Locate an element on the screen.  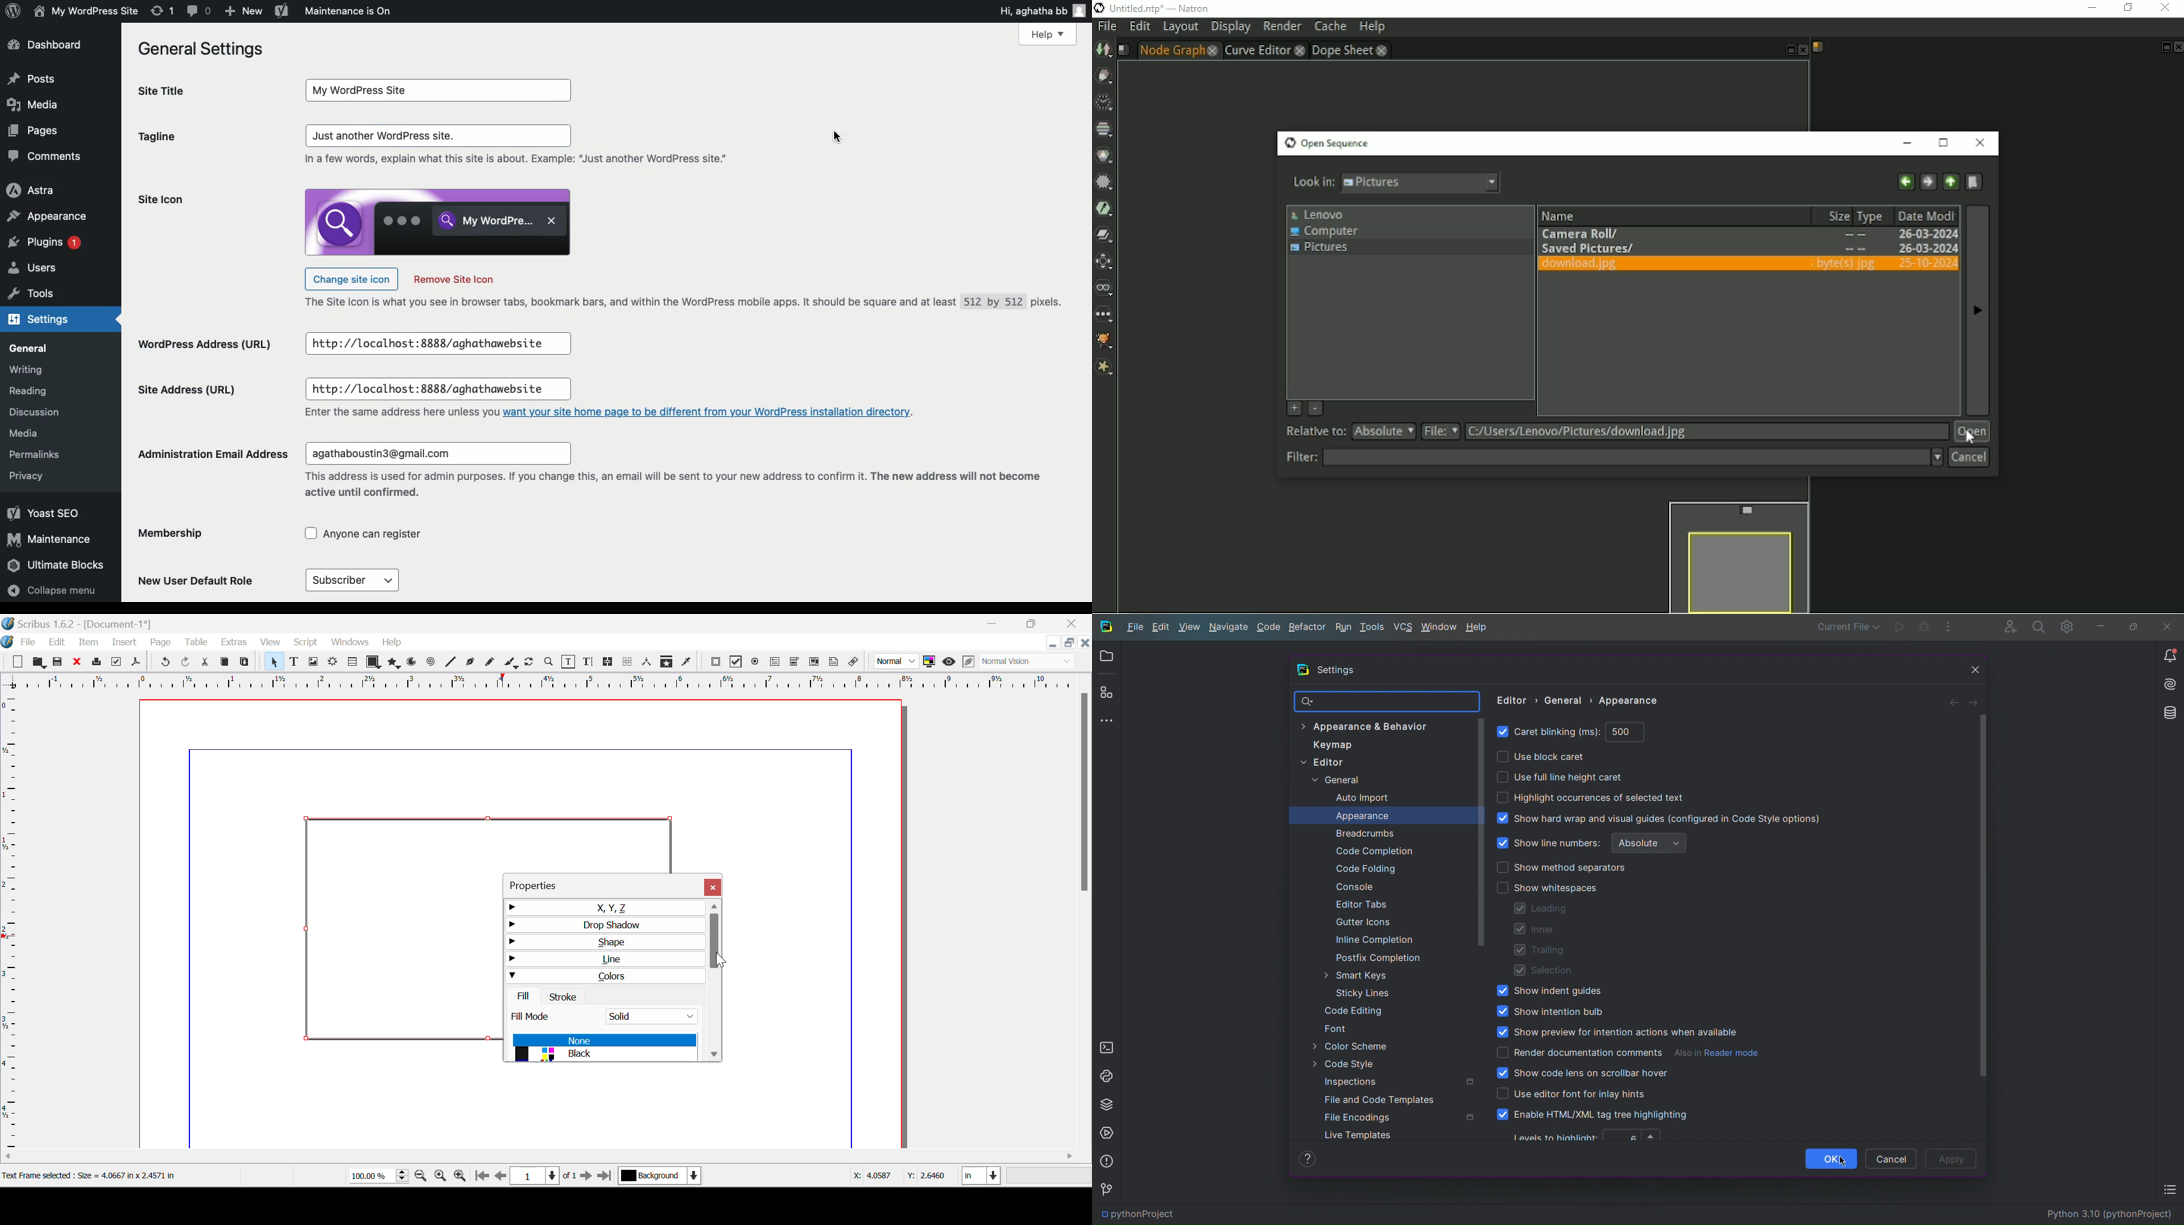
Change is located at coordinates (351, 278).